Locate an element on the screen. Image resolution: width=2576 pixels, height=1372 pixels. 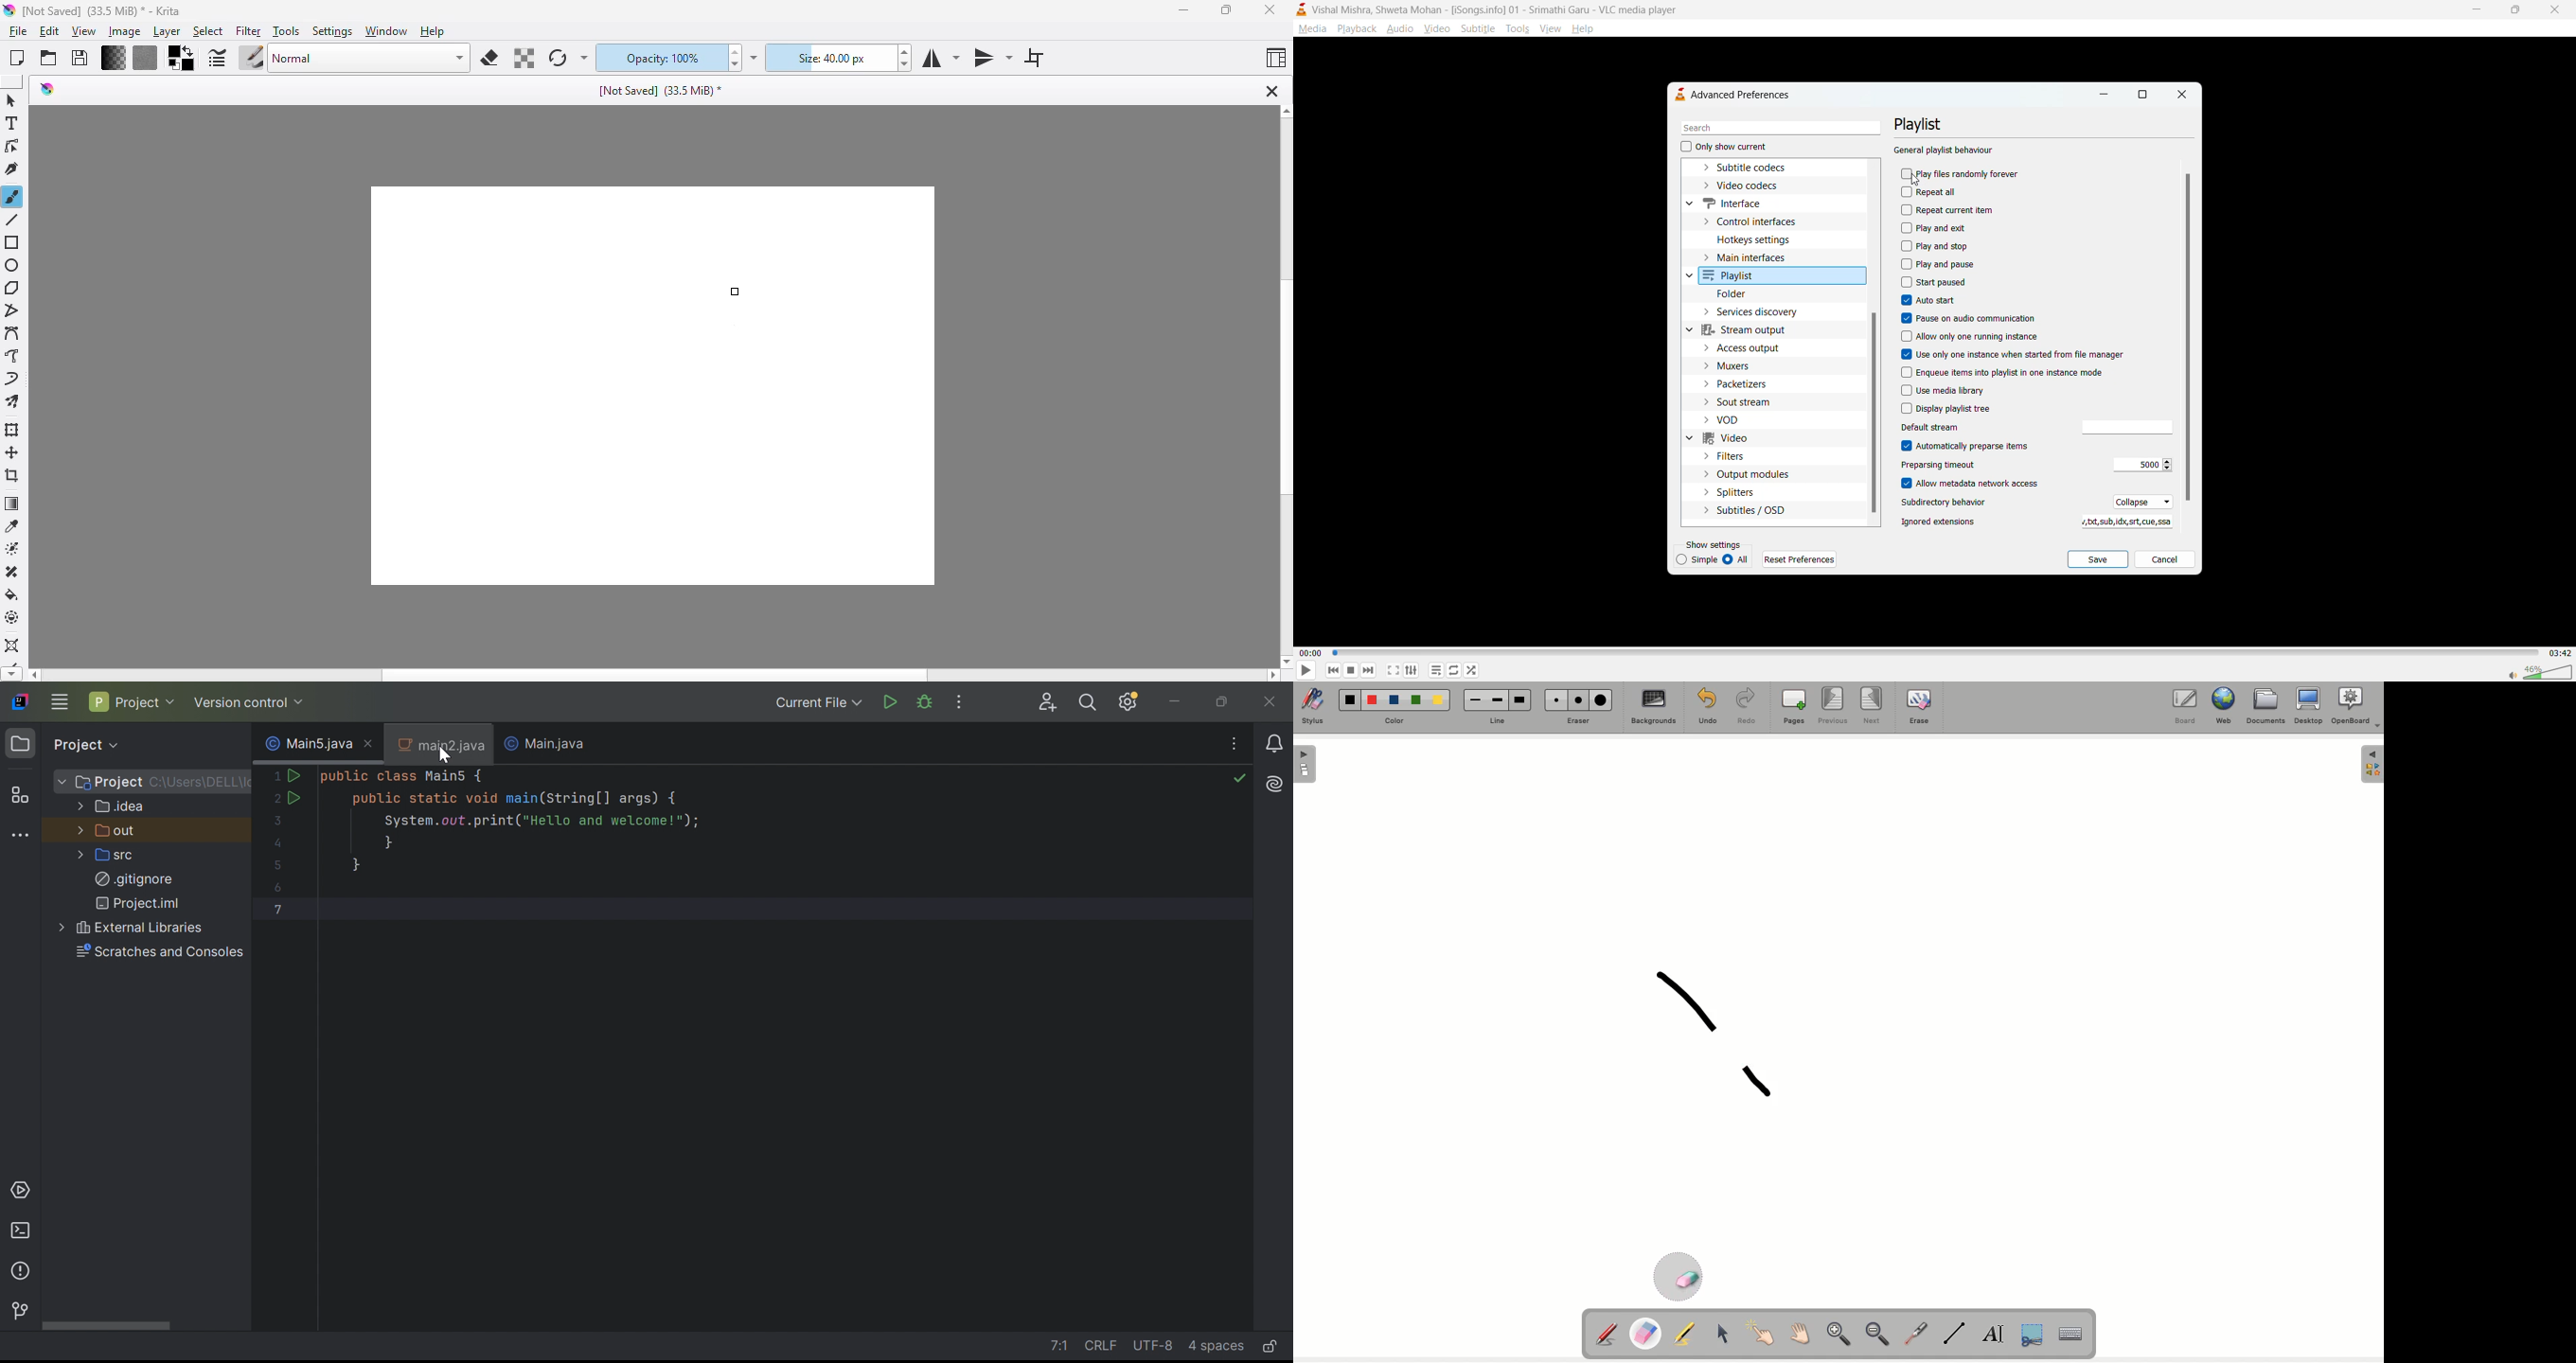
Scroll bar is located at coordinates (104, 1327).